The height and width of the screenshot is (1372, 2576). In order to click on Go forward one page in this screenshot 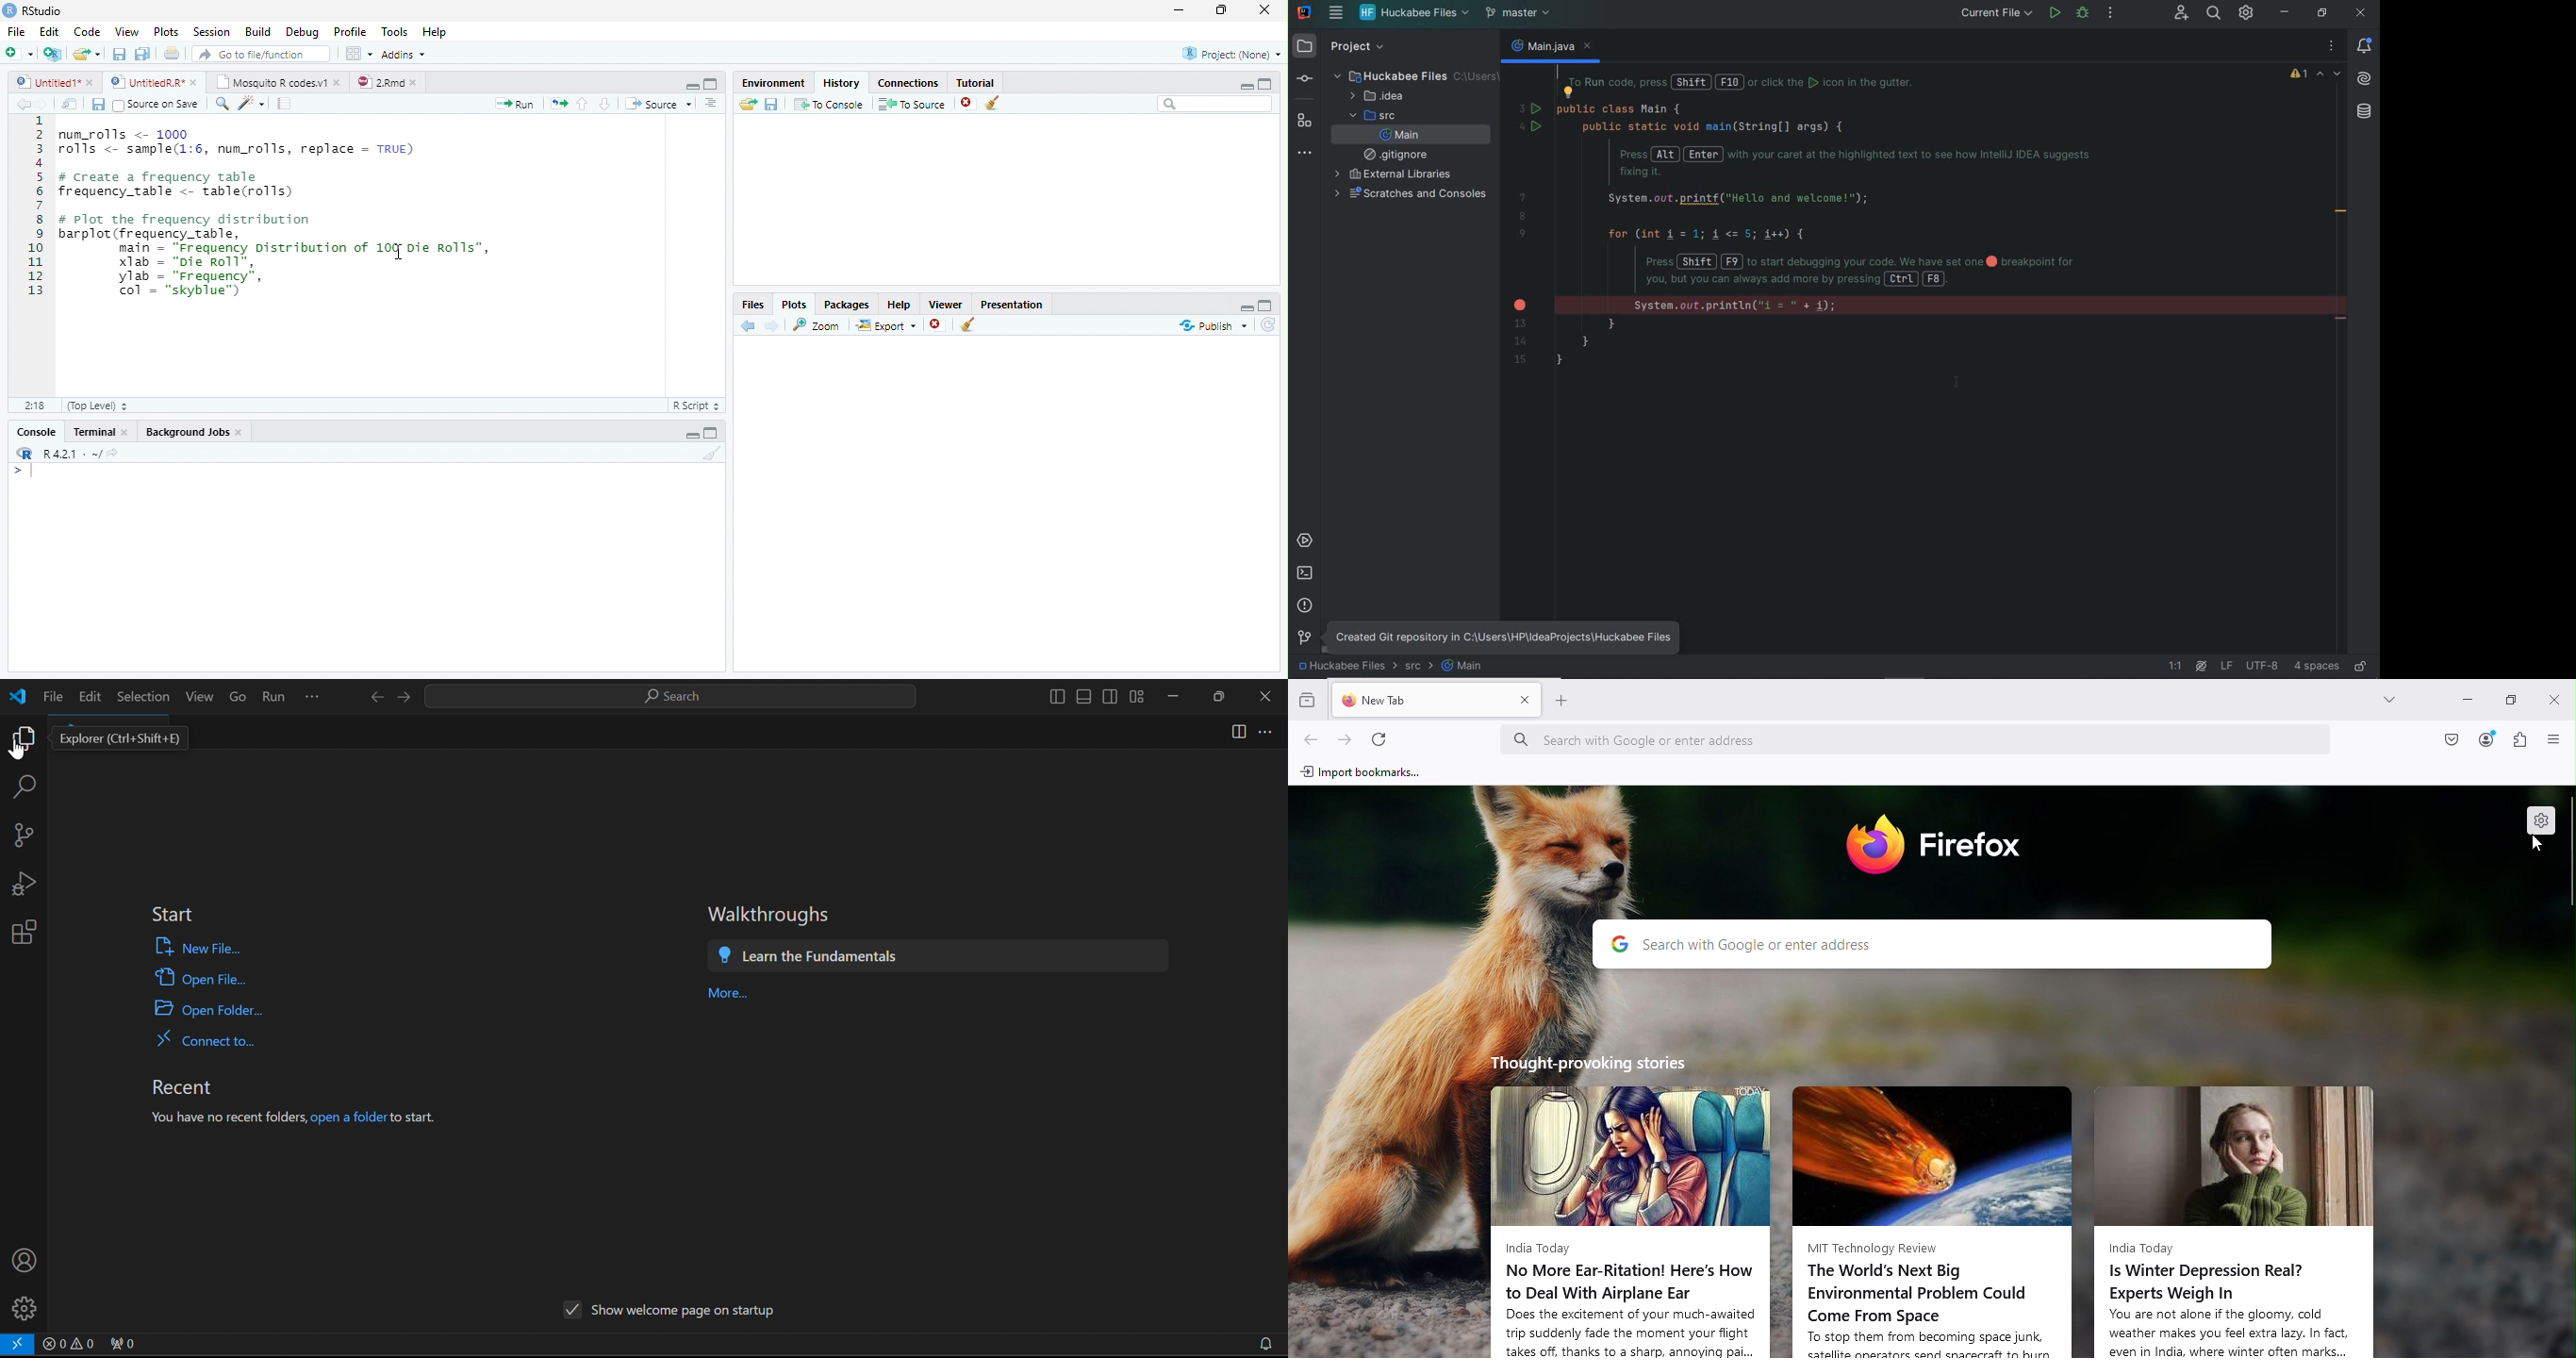, I will do `click(1346, 735)`.